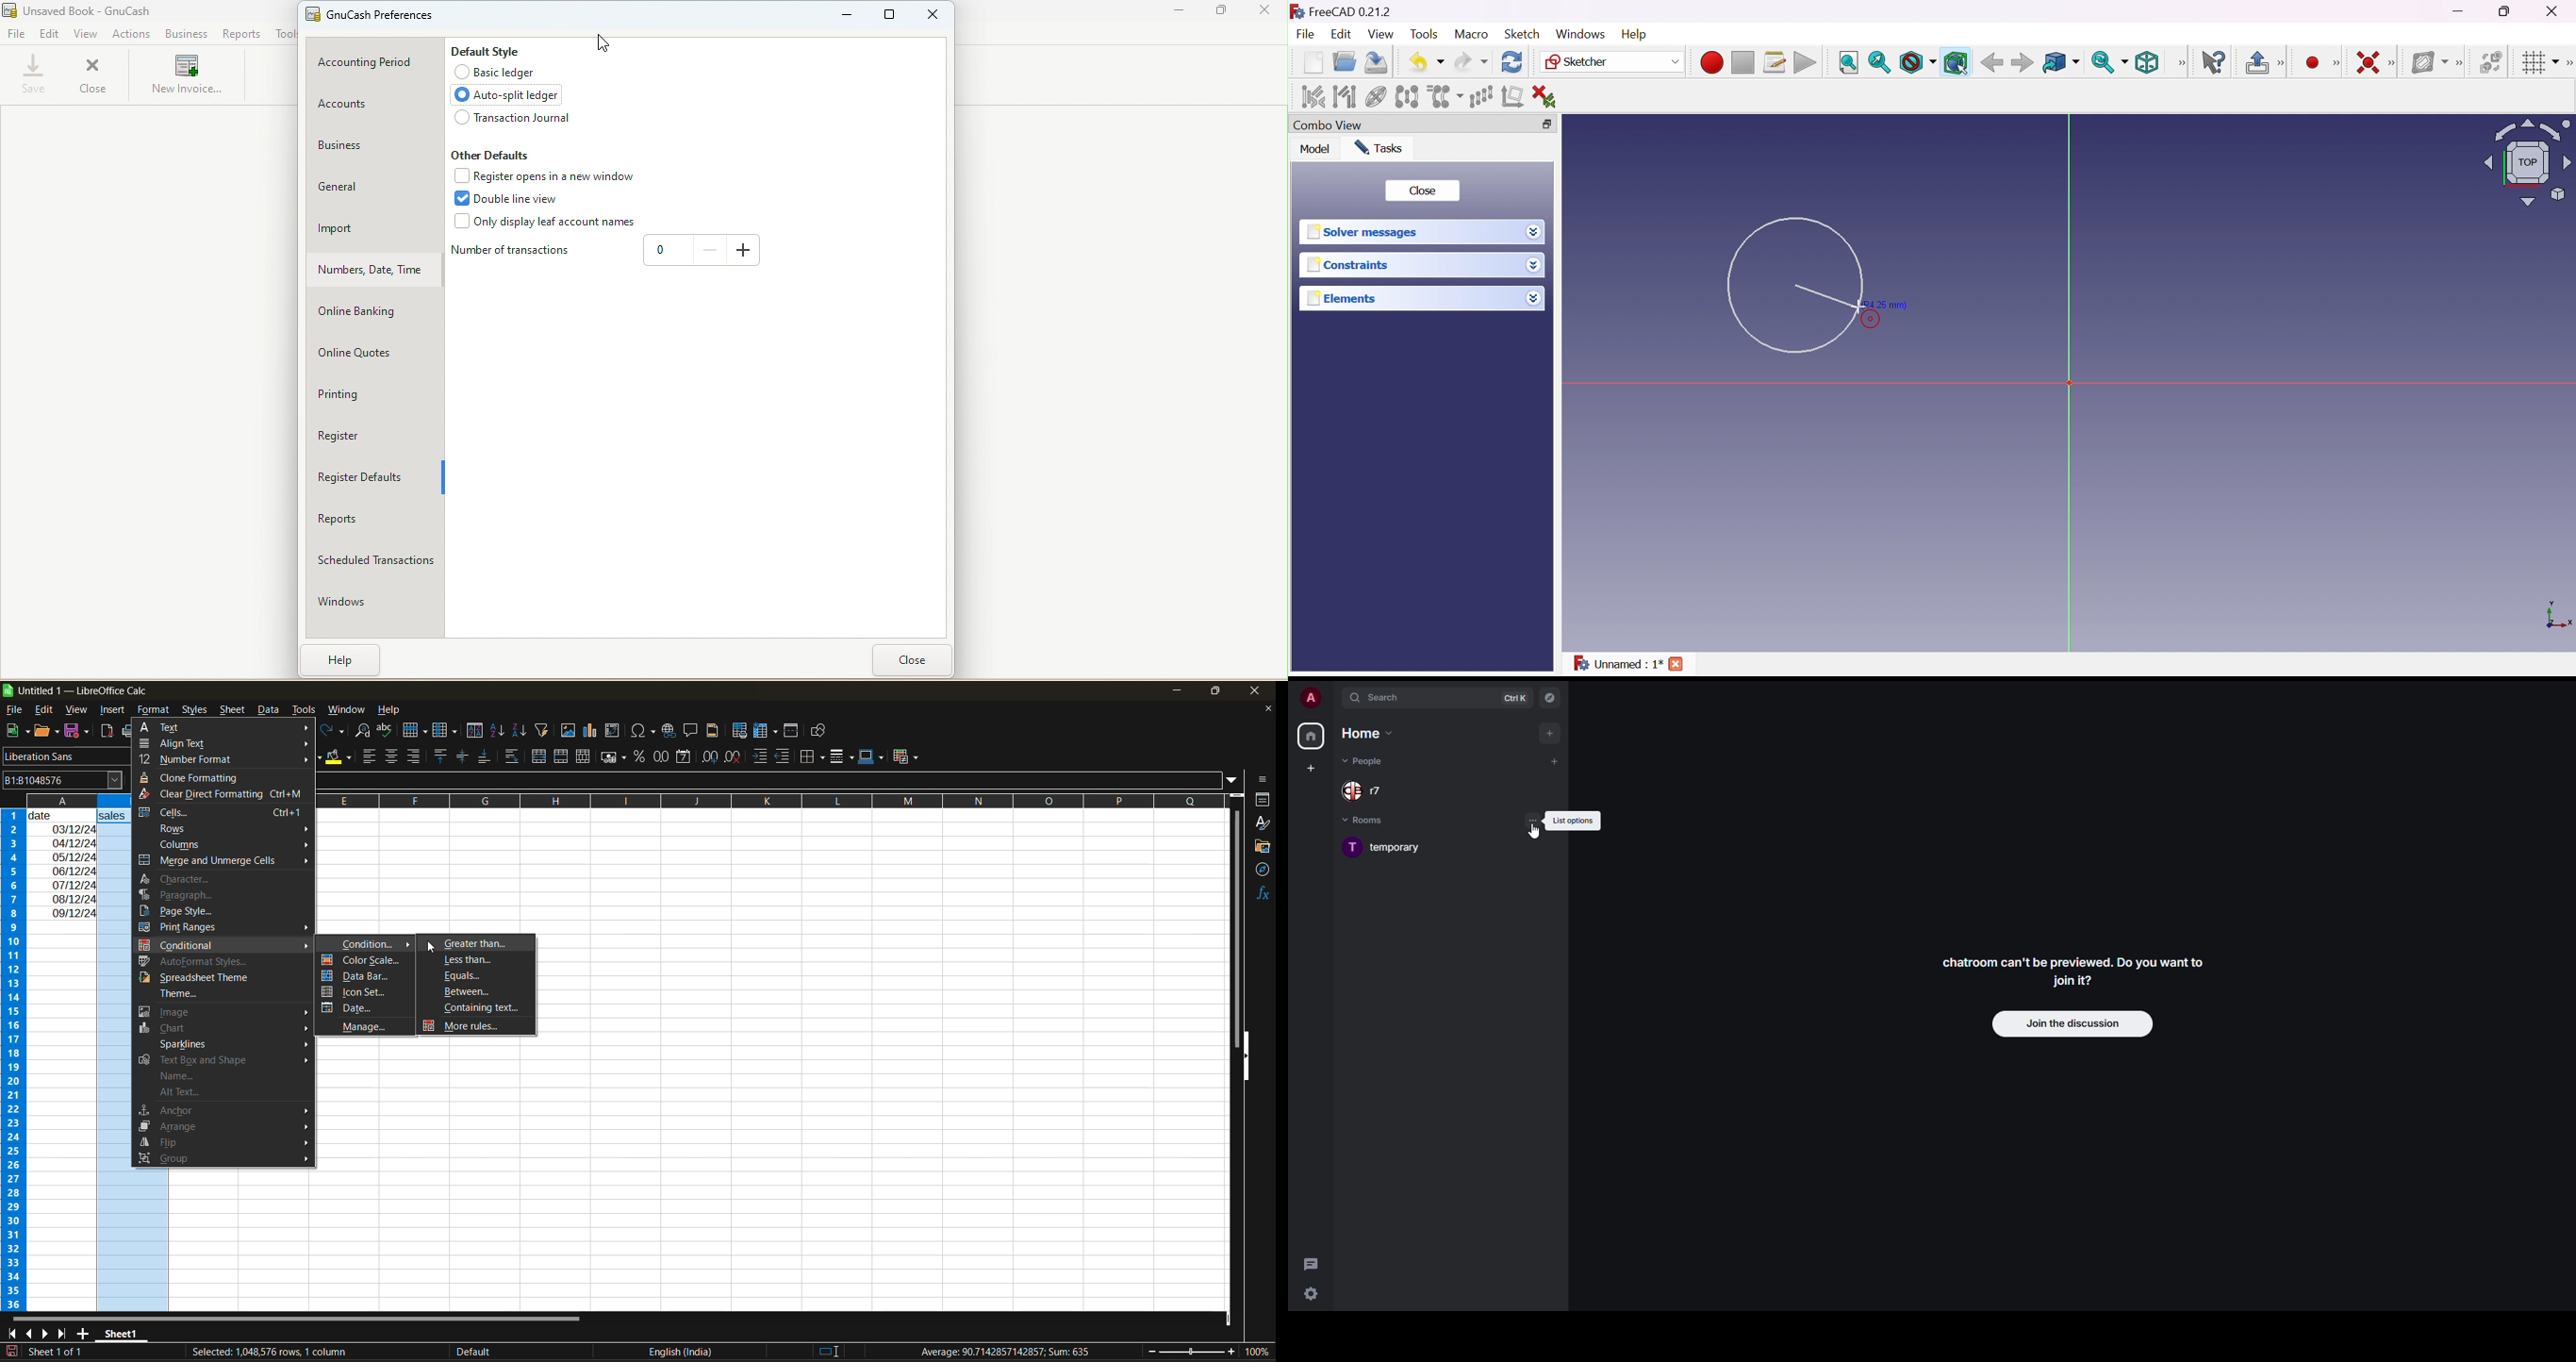 This screenshot has height=1372, width=2576. Describe the element at coordinates (390, 709) in the screenshot. I see `help` at that location.